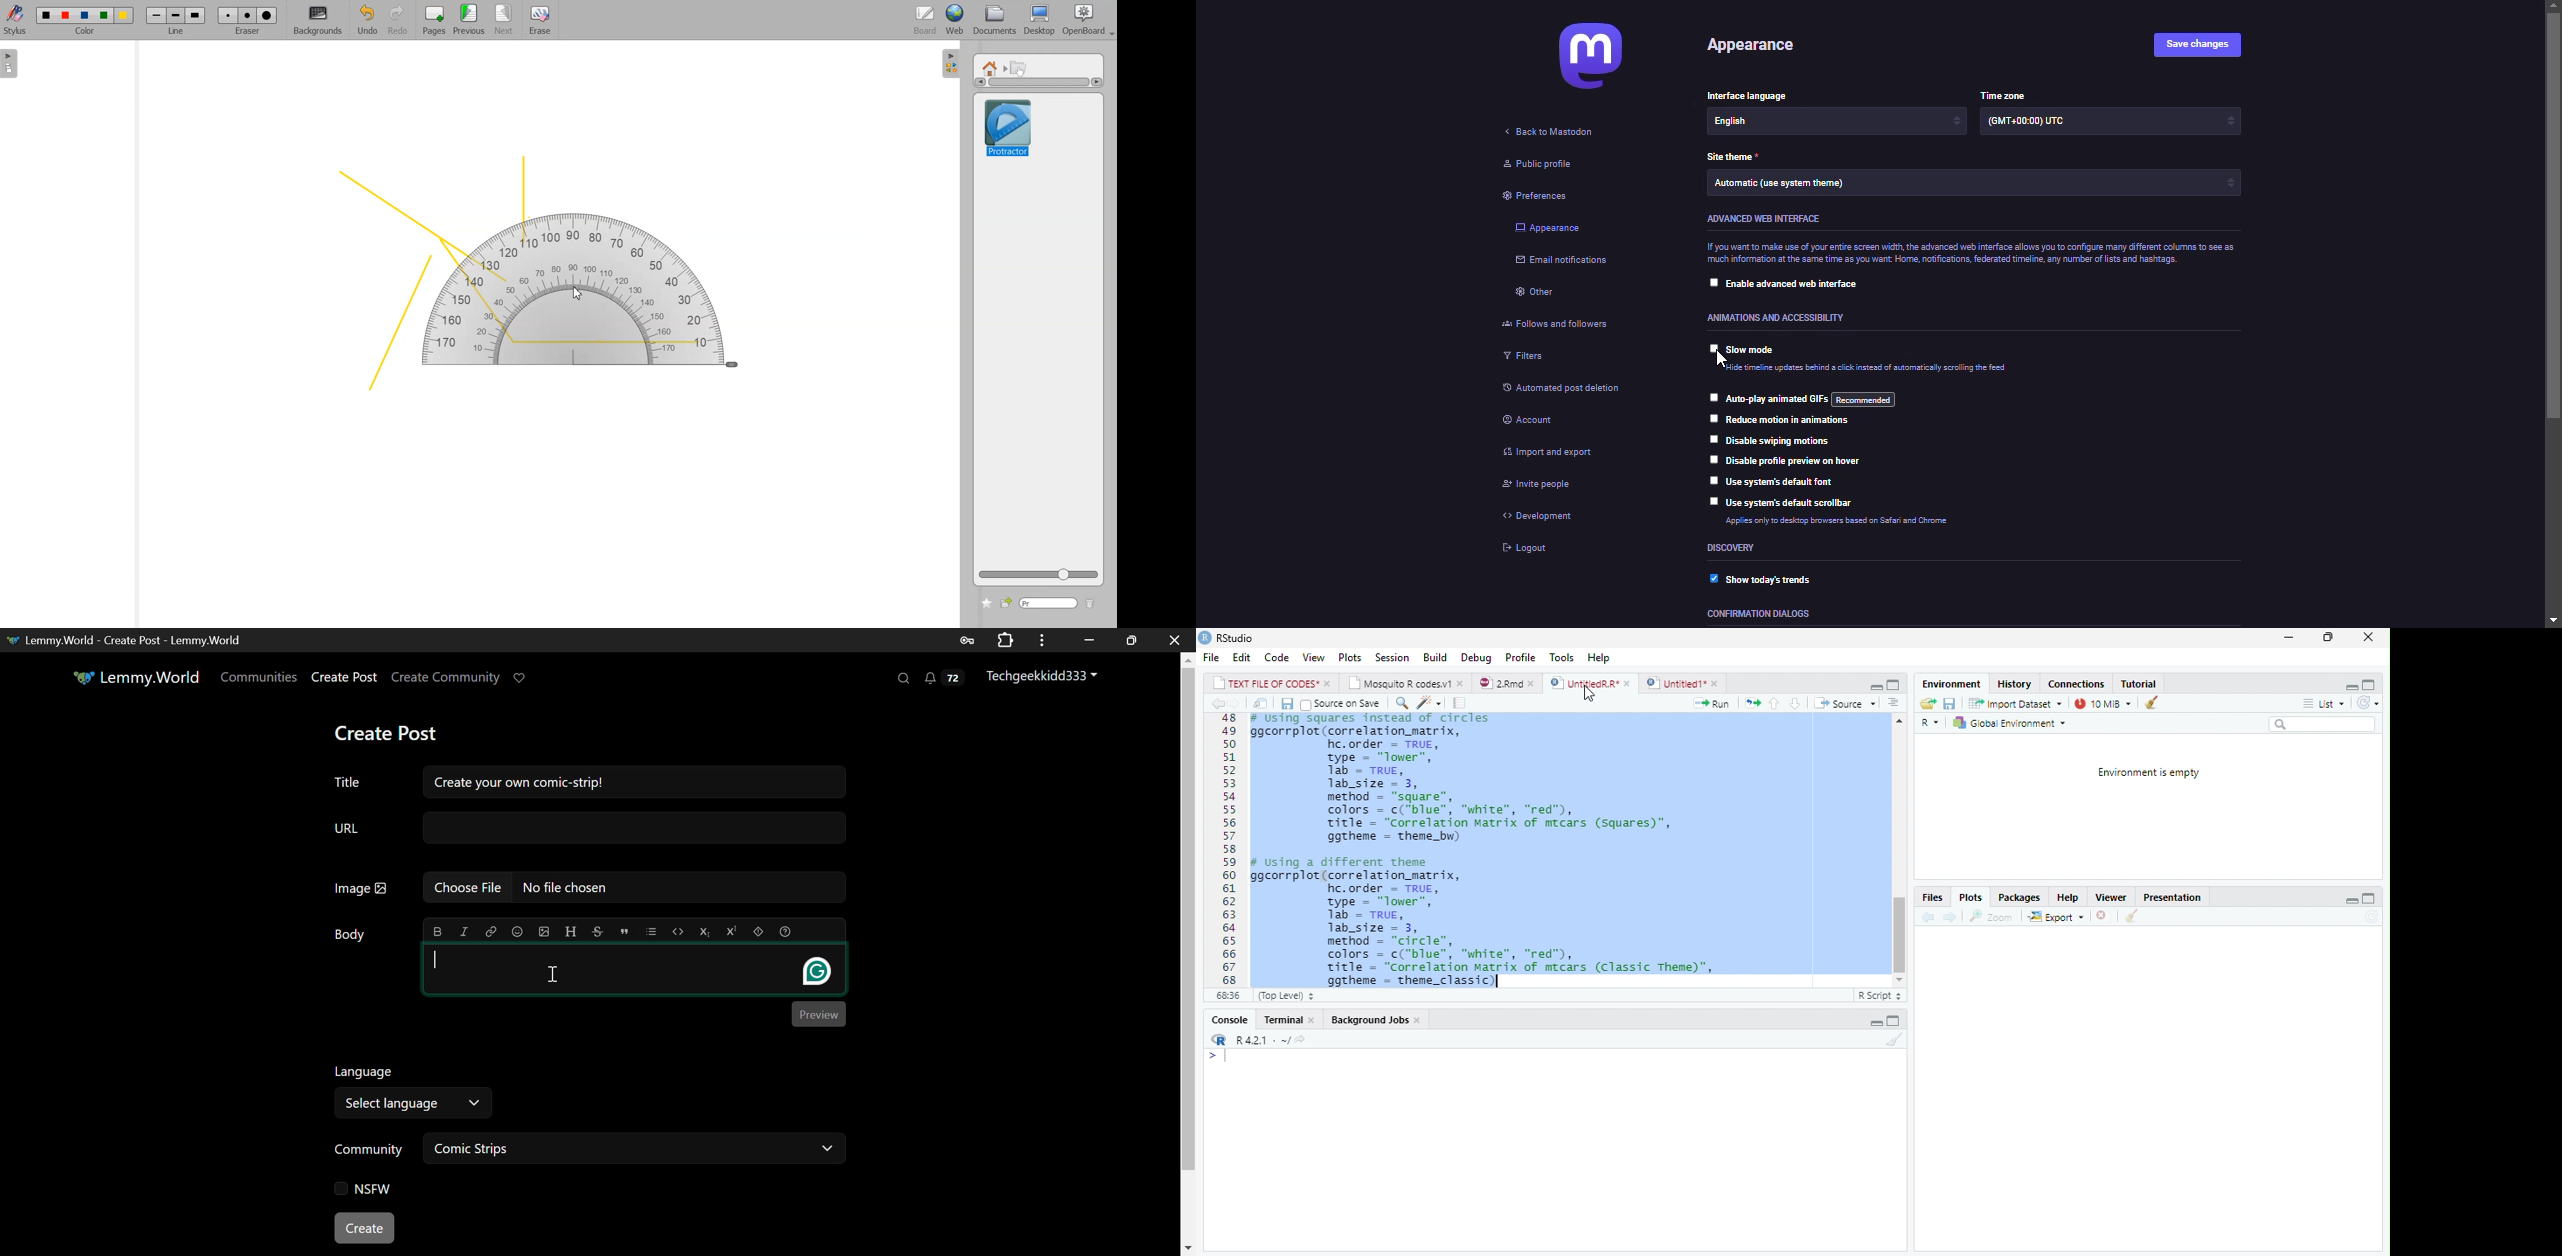  What do you see at coordinates (758, 931) in the screenshot?
I see `Spoiler` at bounding box center [758, 931].